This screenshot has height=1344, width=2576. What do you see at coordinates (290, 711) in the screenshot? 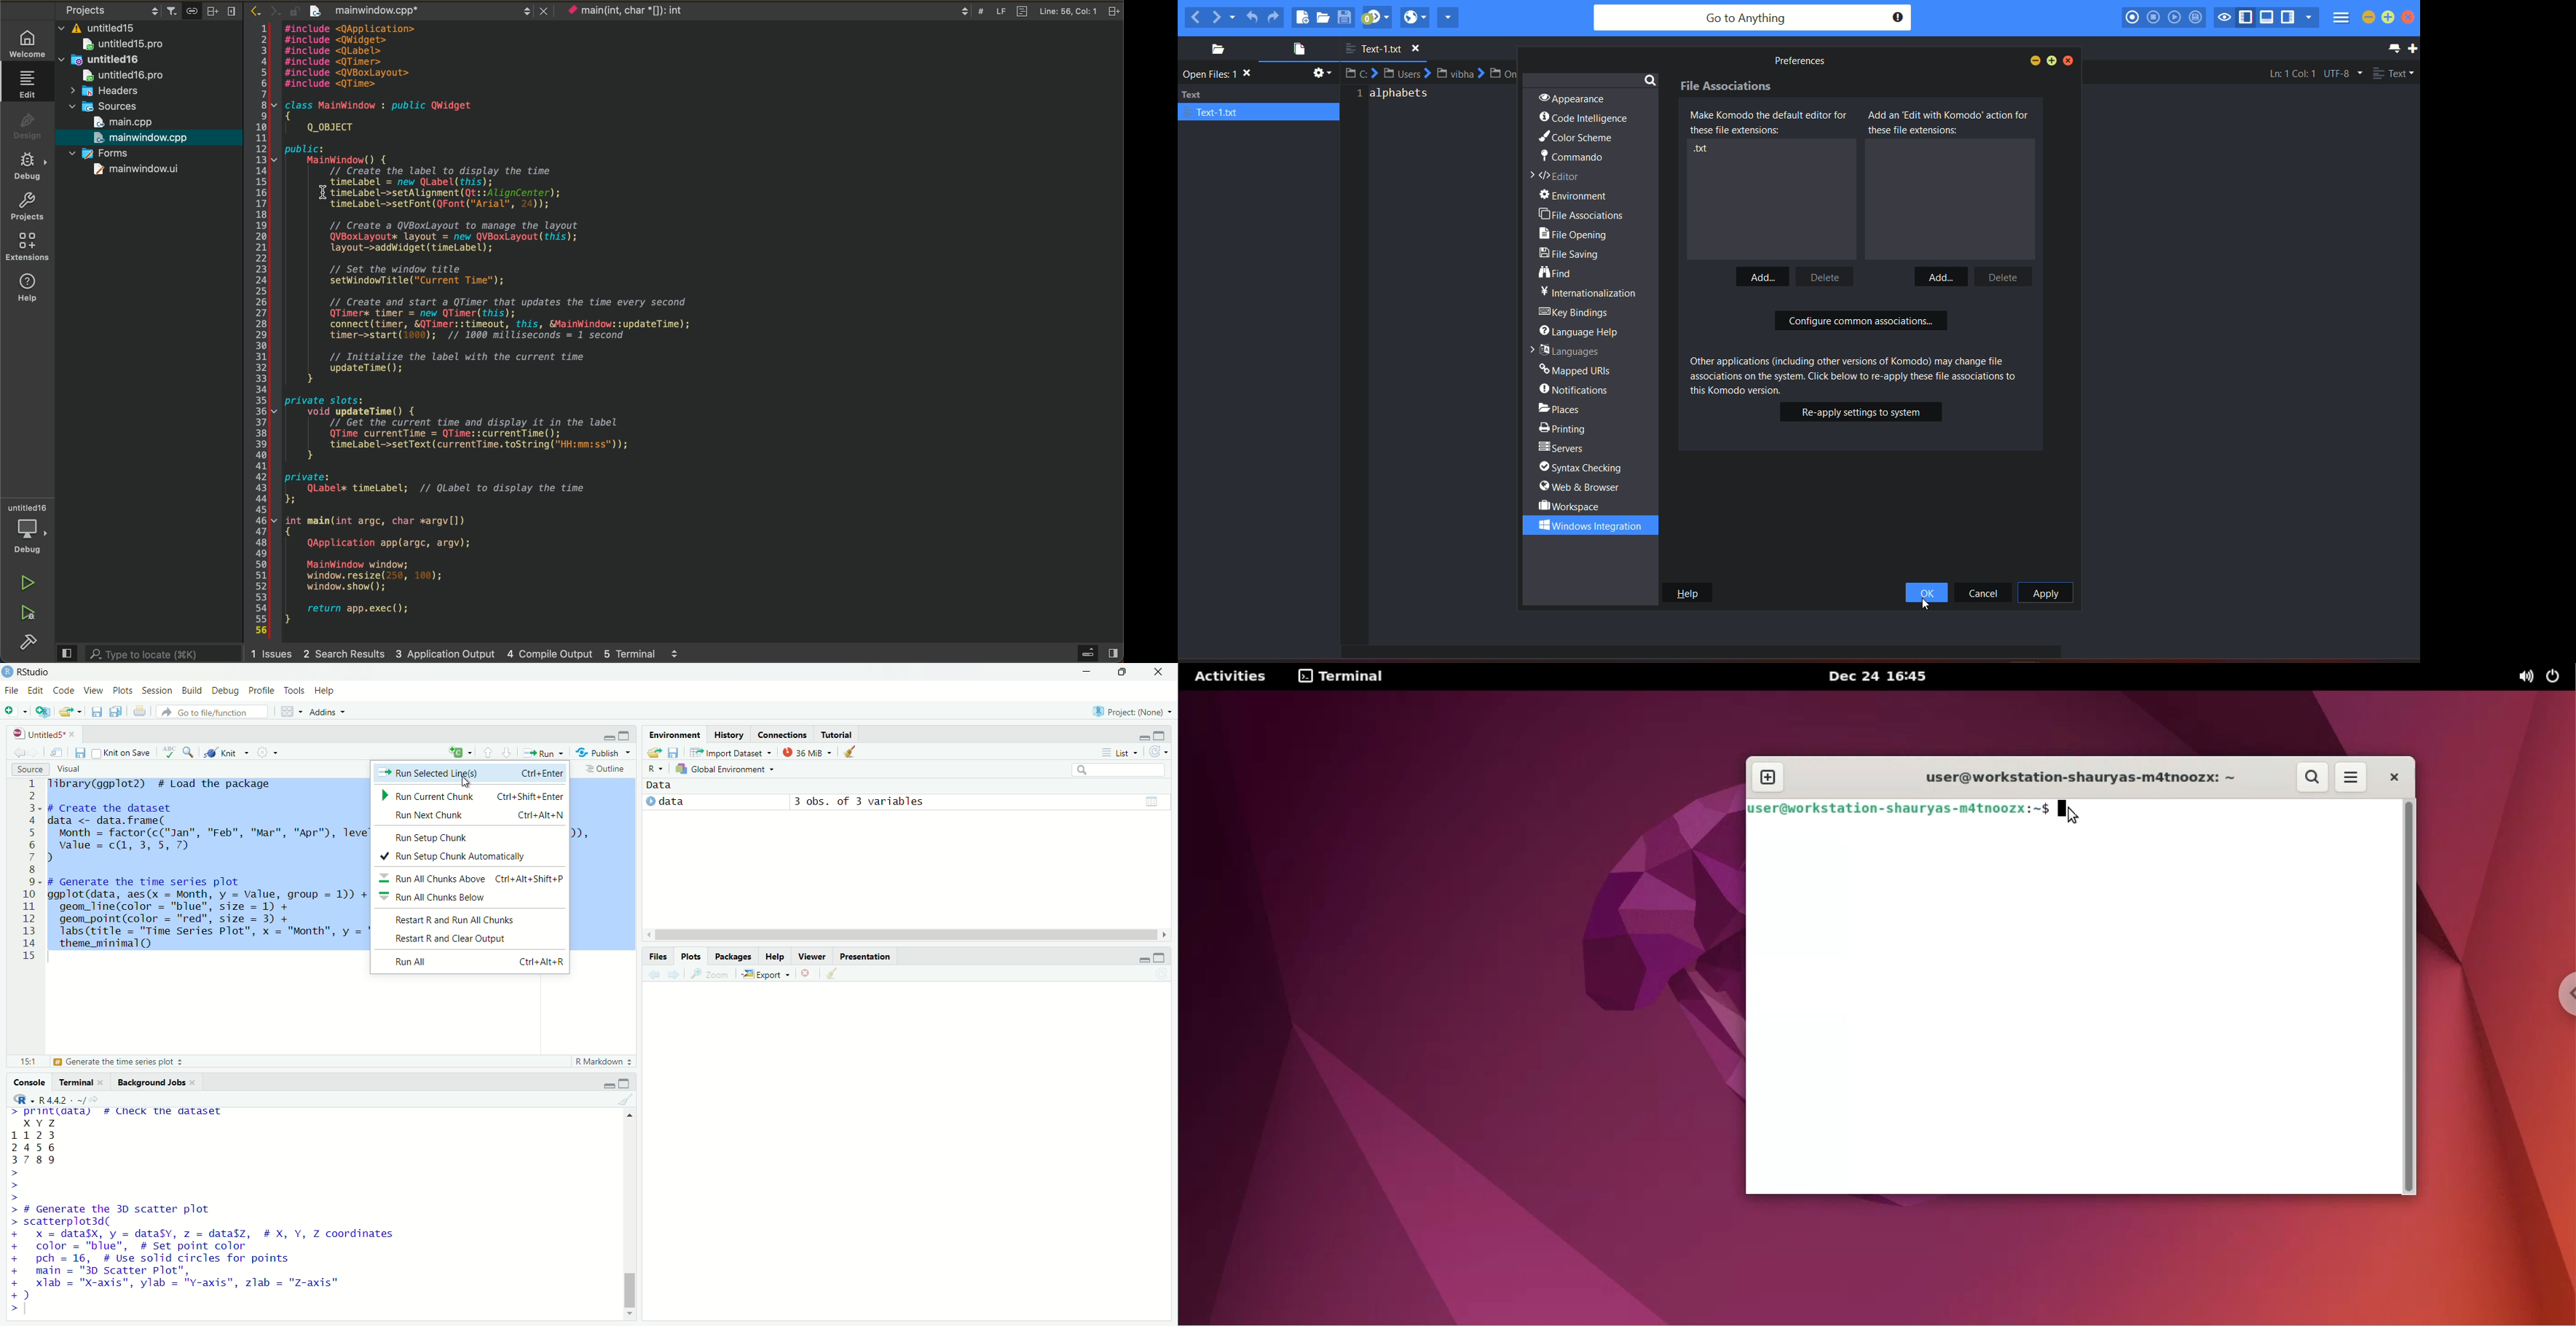
I see `workspace panes` at bounding box center [290, 711].